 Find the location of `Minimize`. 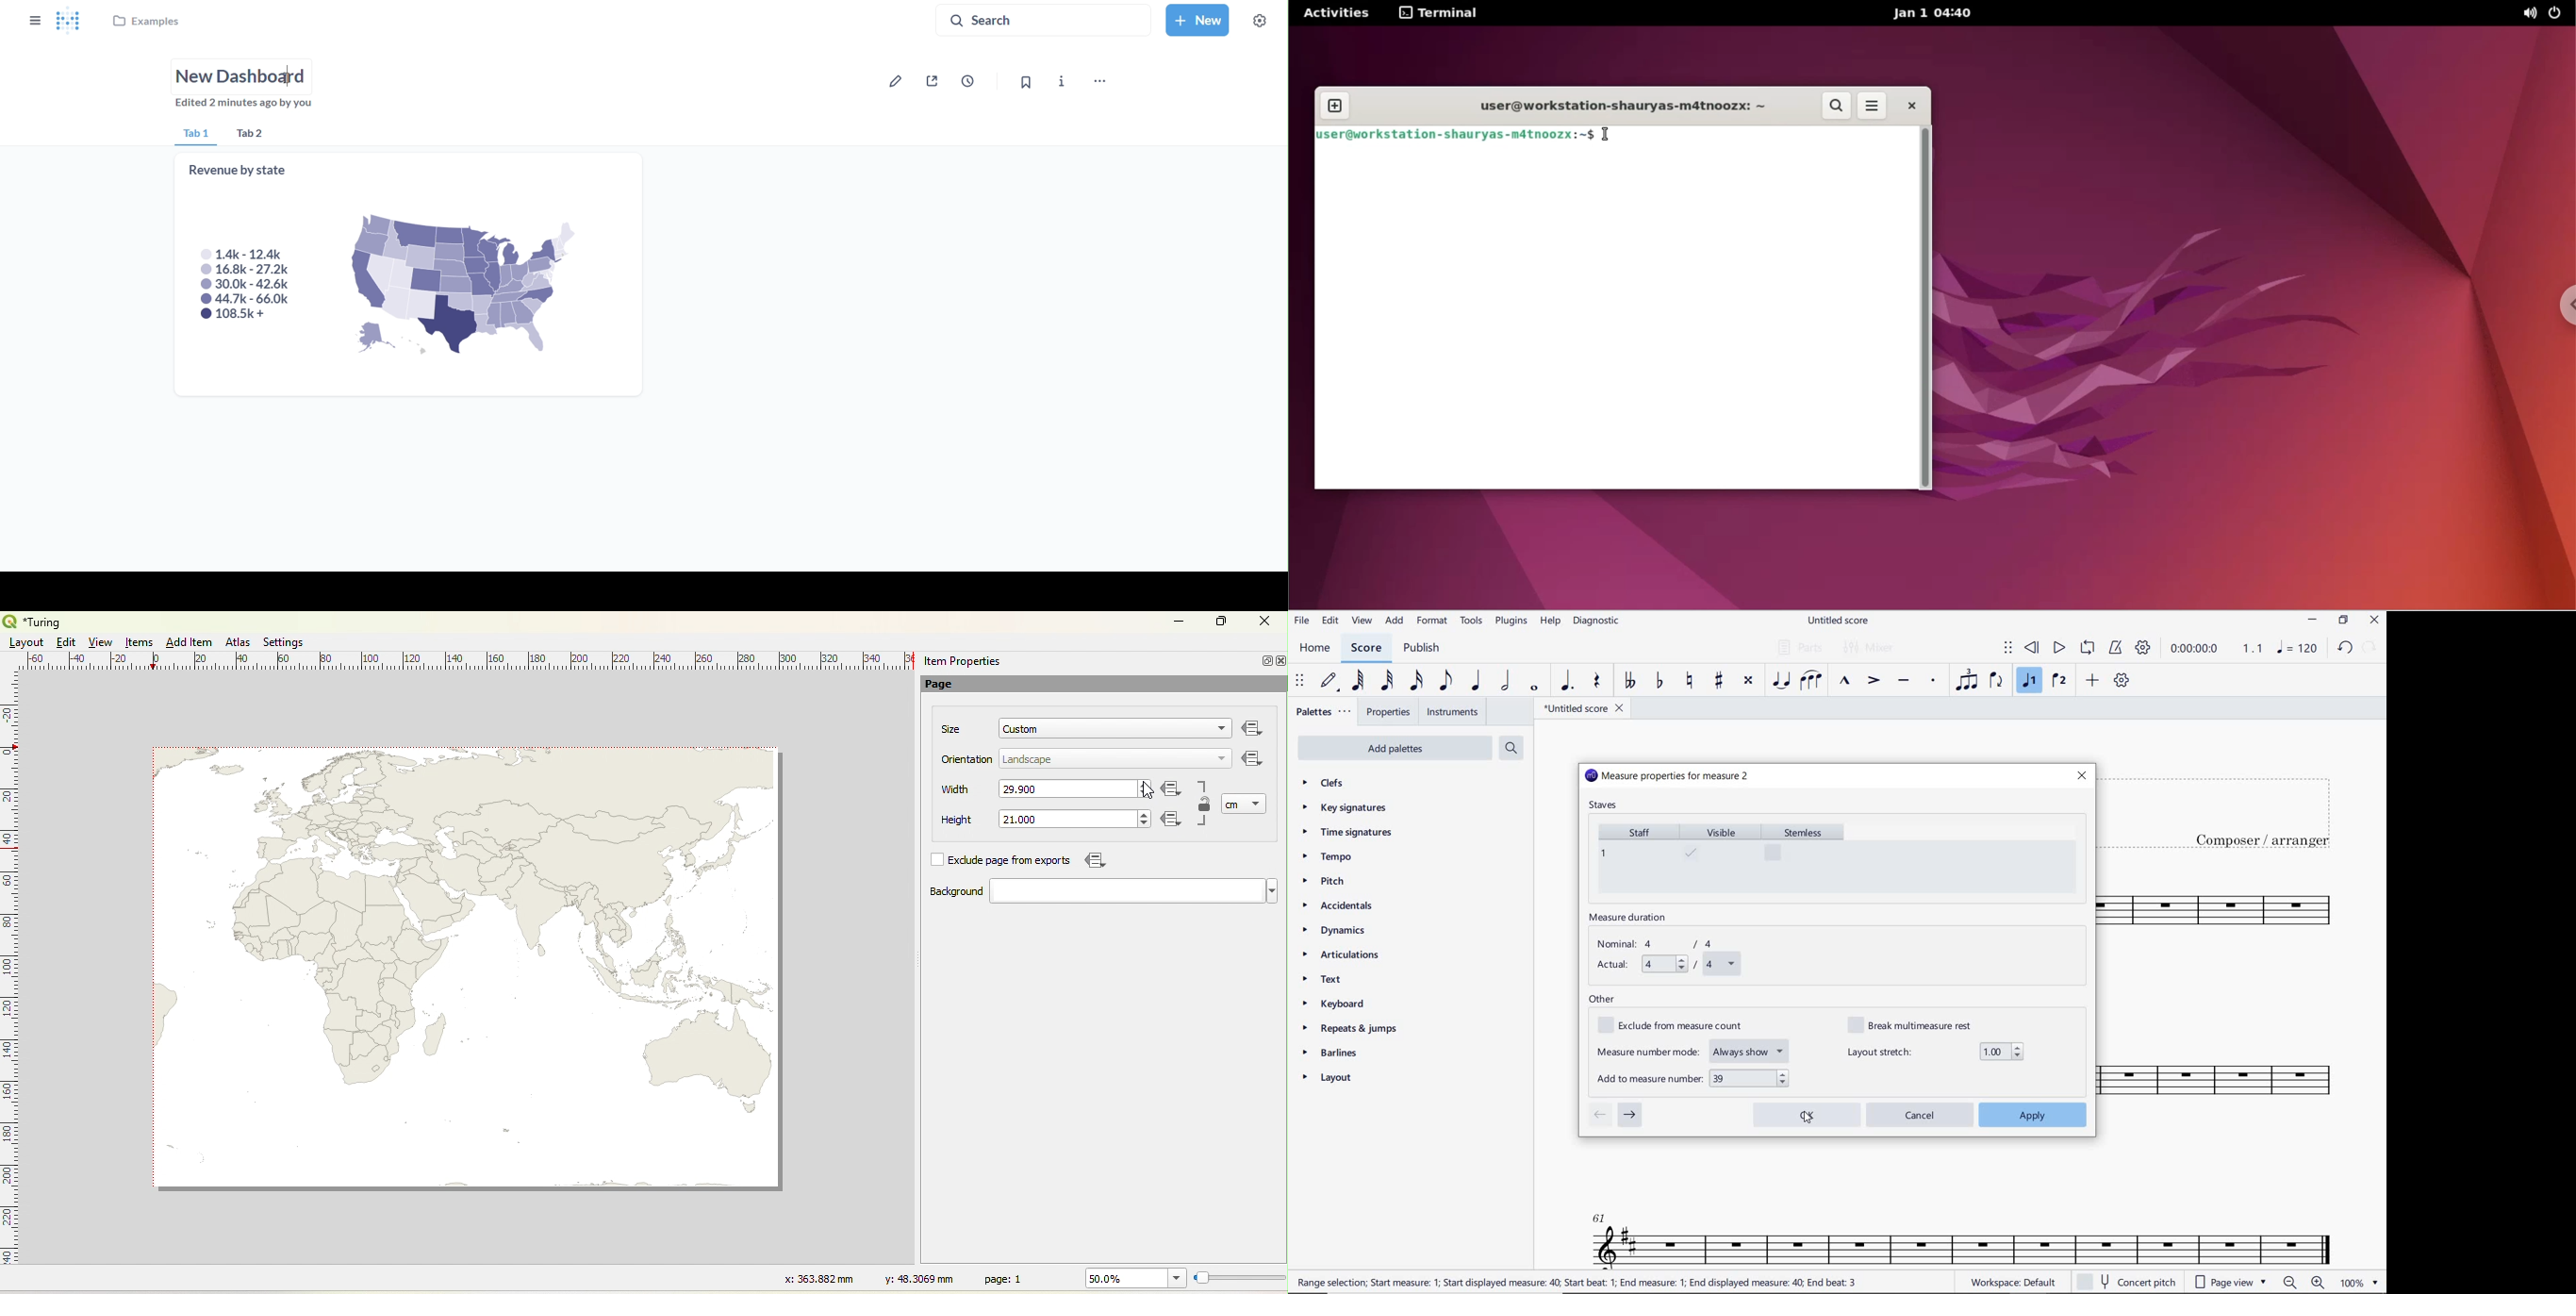

Minimize is located at coordinates (1179, 620).